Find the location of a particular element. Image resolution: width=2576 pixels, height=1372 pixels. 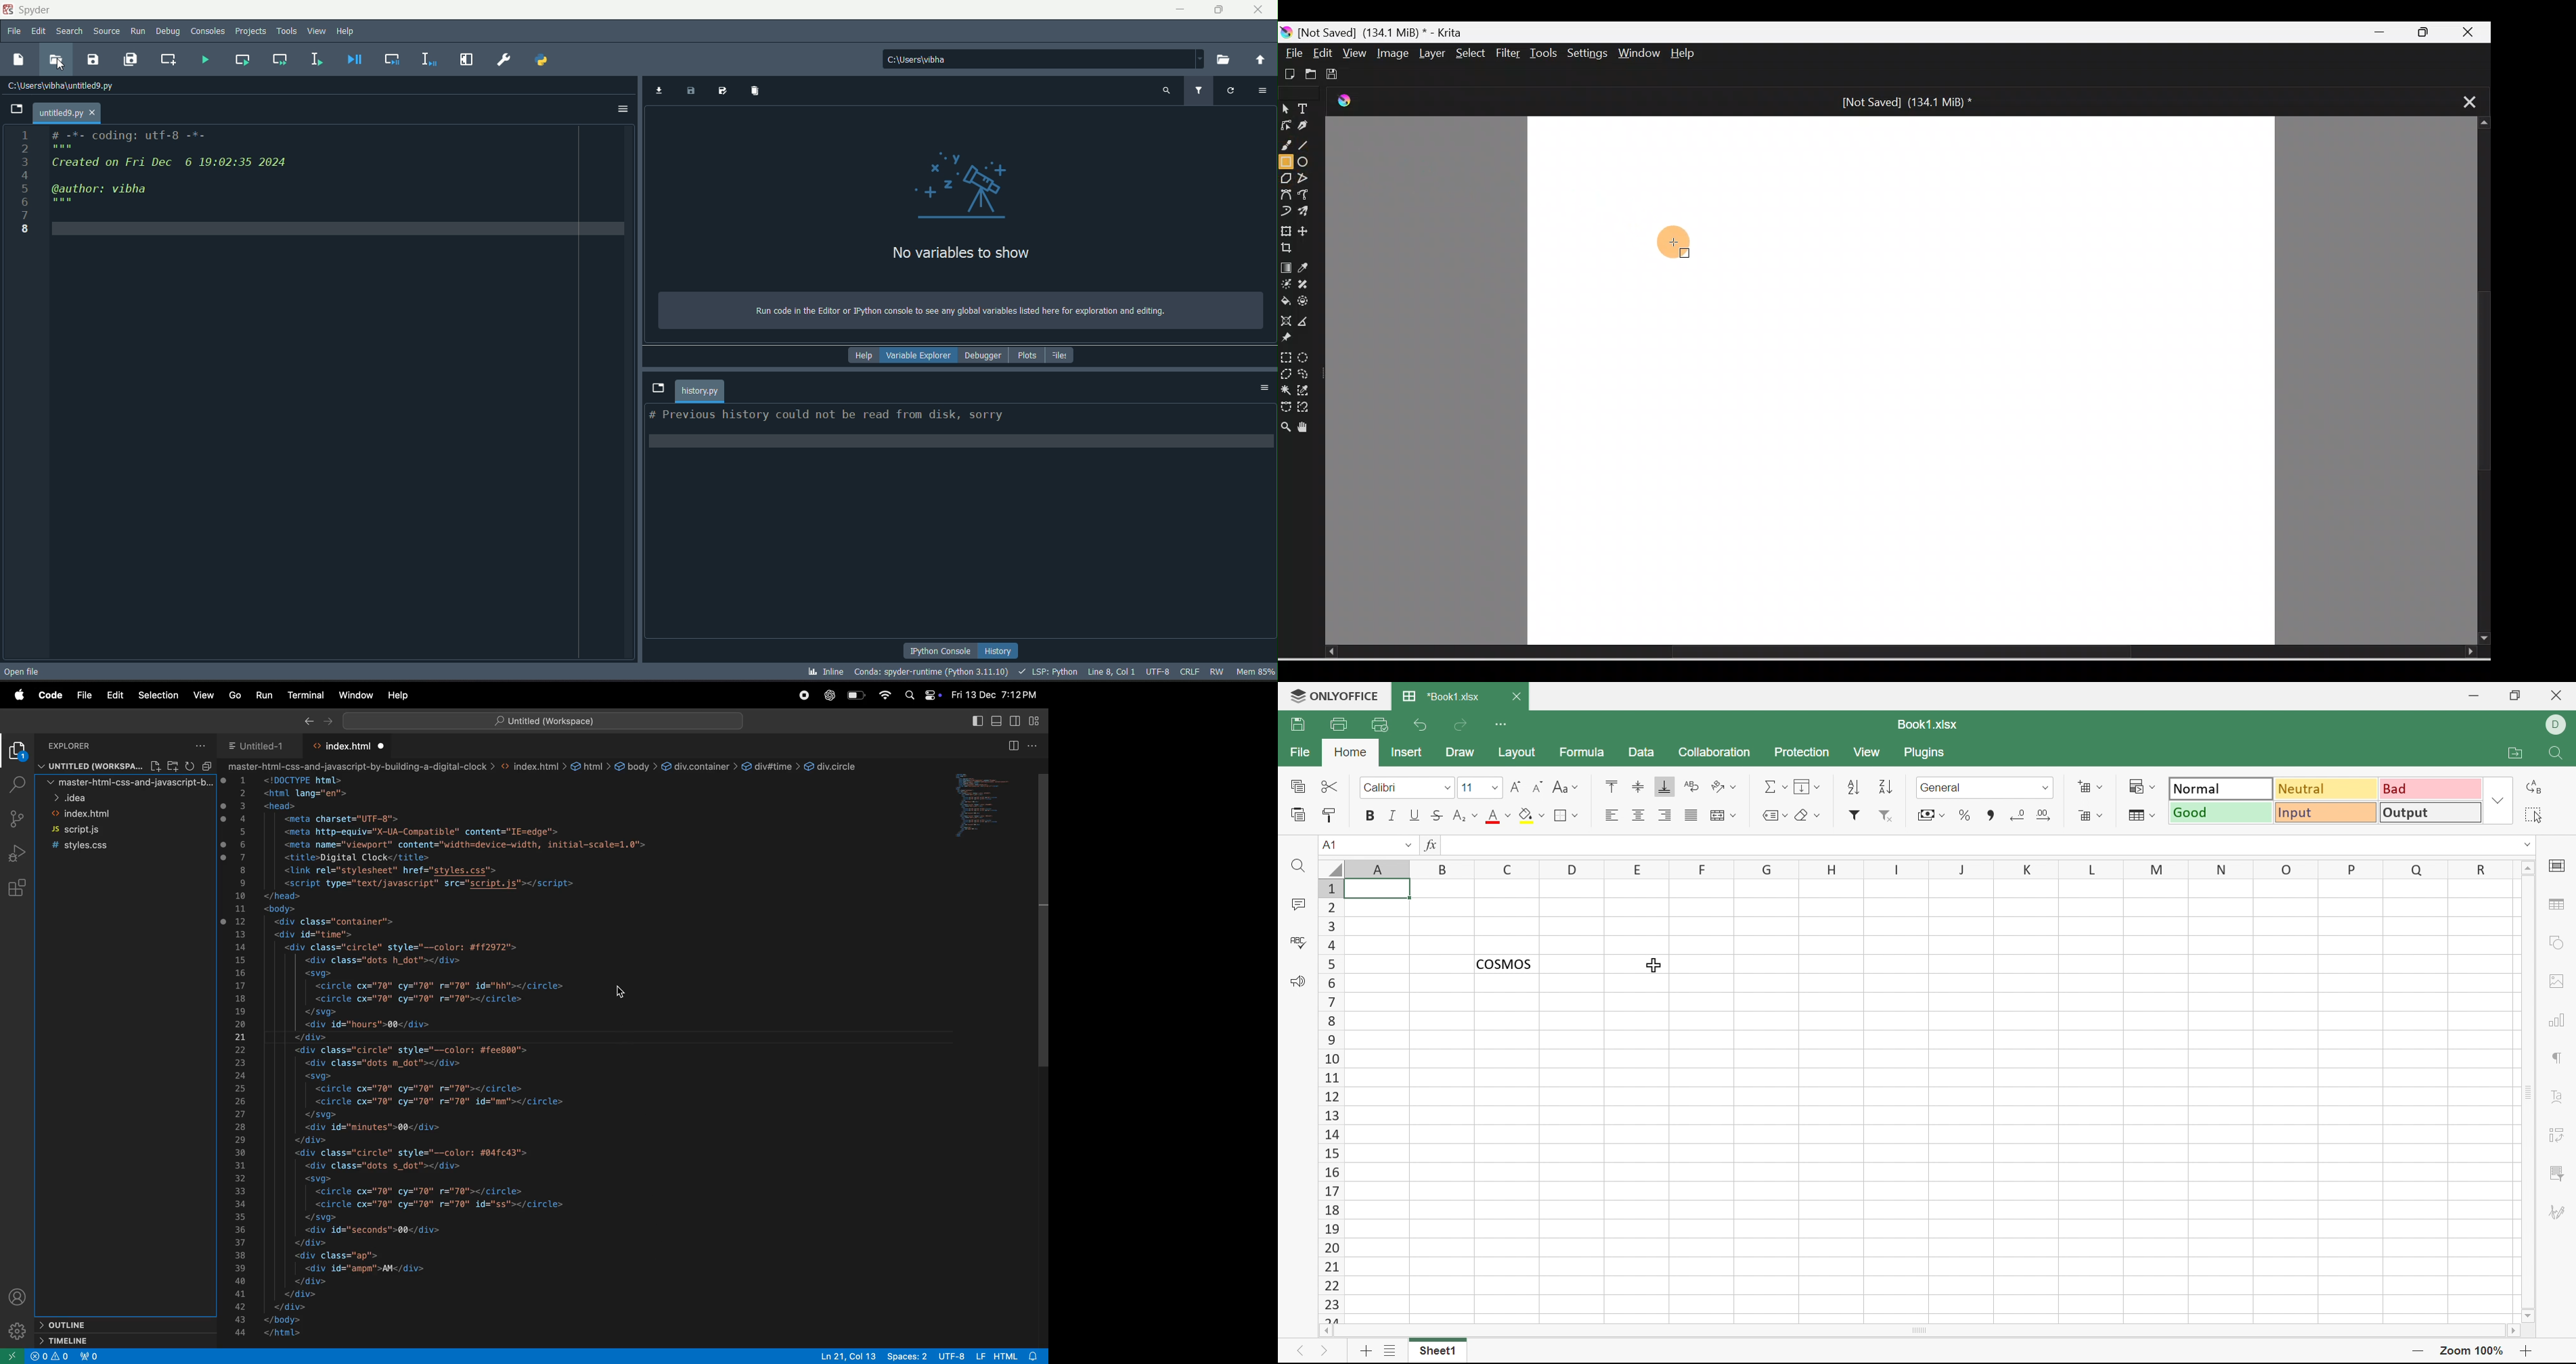

browse a working directory is located at coordinates (1225, 60).